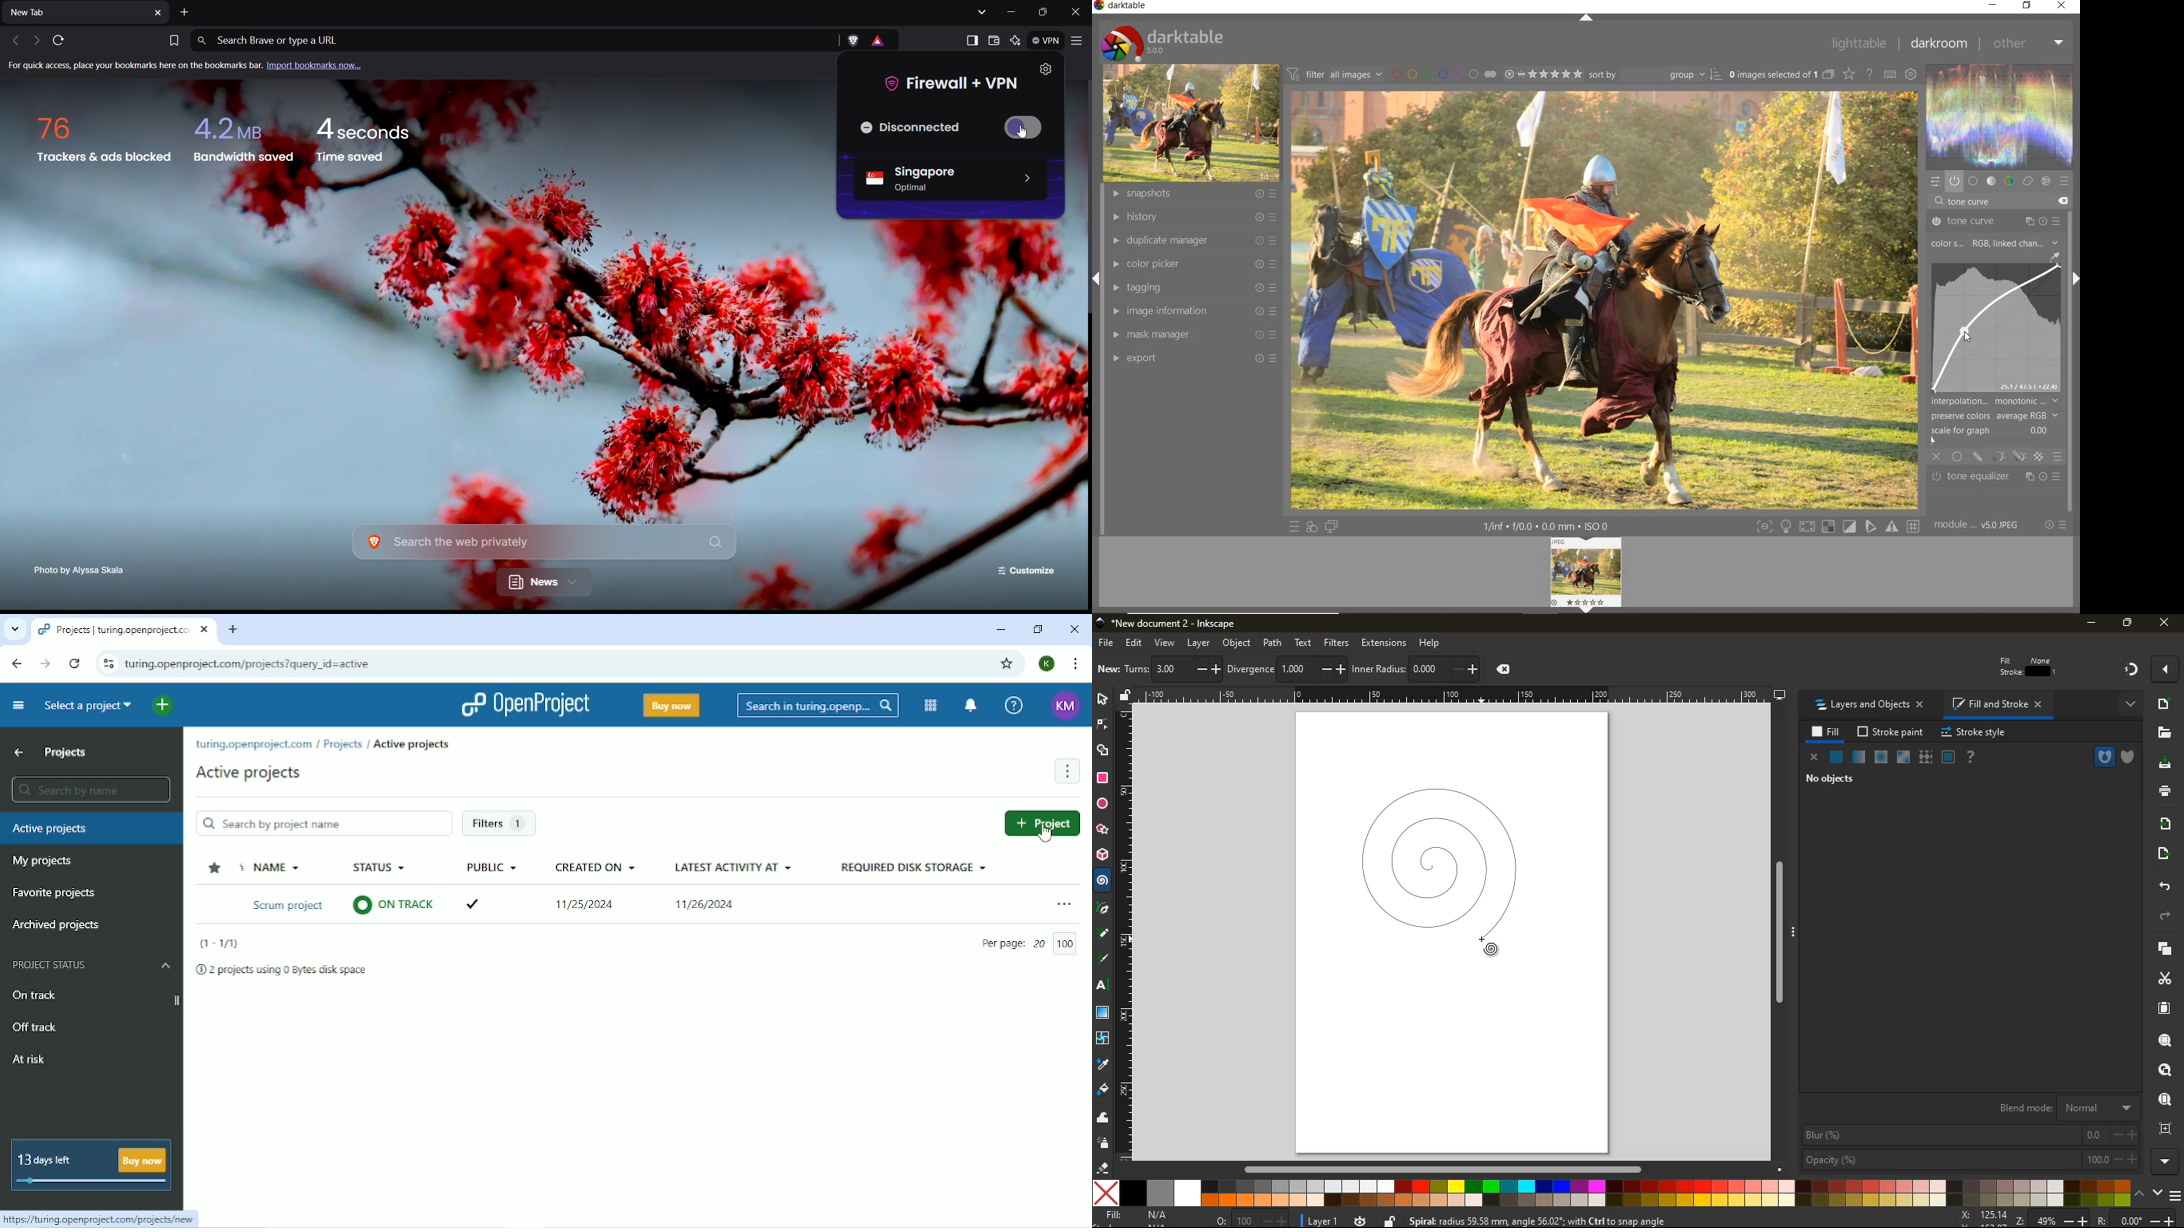 This screenshot has width=2184, height=1232. What do you see at coordinates (1104, 806) in the screenshot?
I see `circle` at bounding box center [1104, 806].